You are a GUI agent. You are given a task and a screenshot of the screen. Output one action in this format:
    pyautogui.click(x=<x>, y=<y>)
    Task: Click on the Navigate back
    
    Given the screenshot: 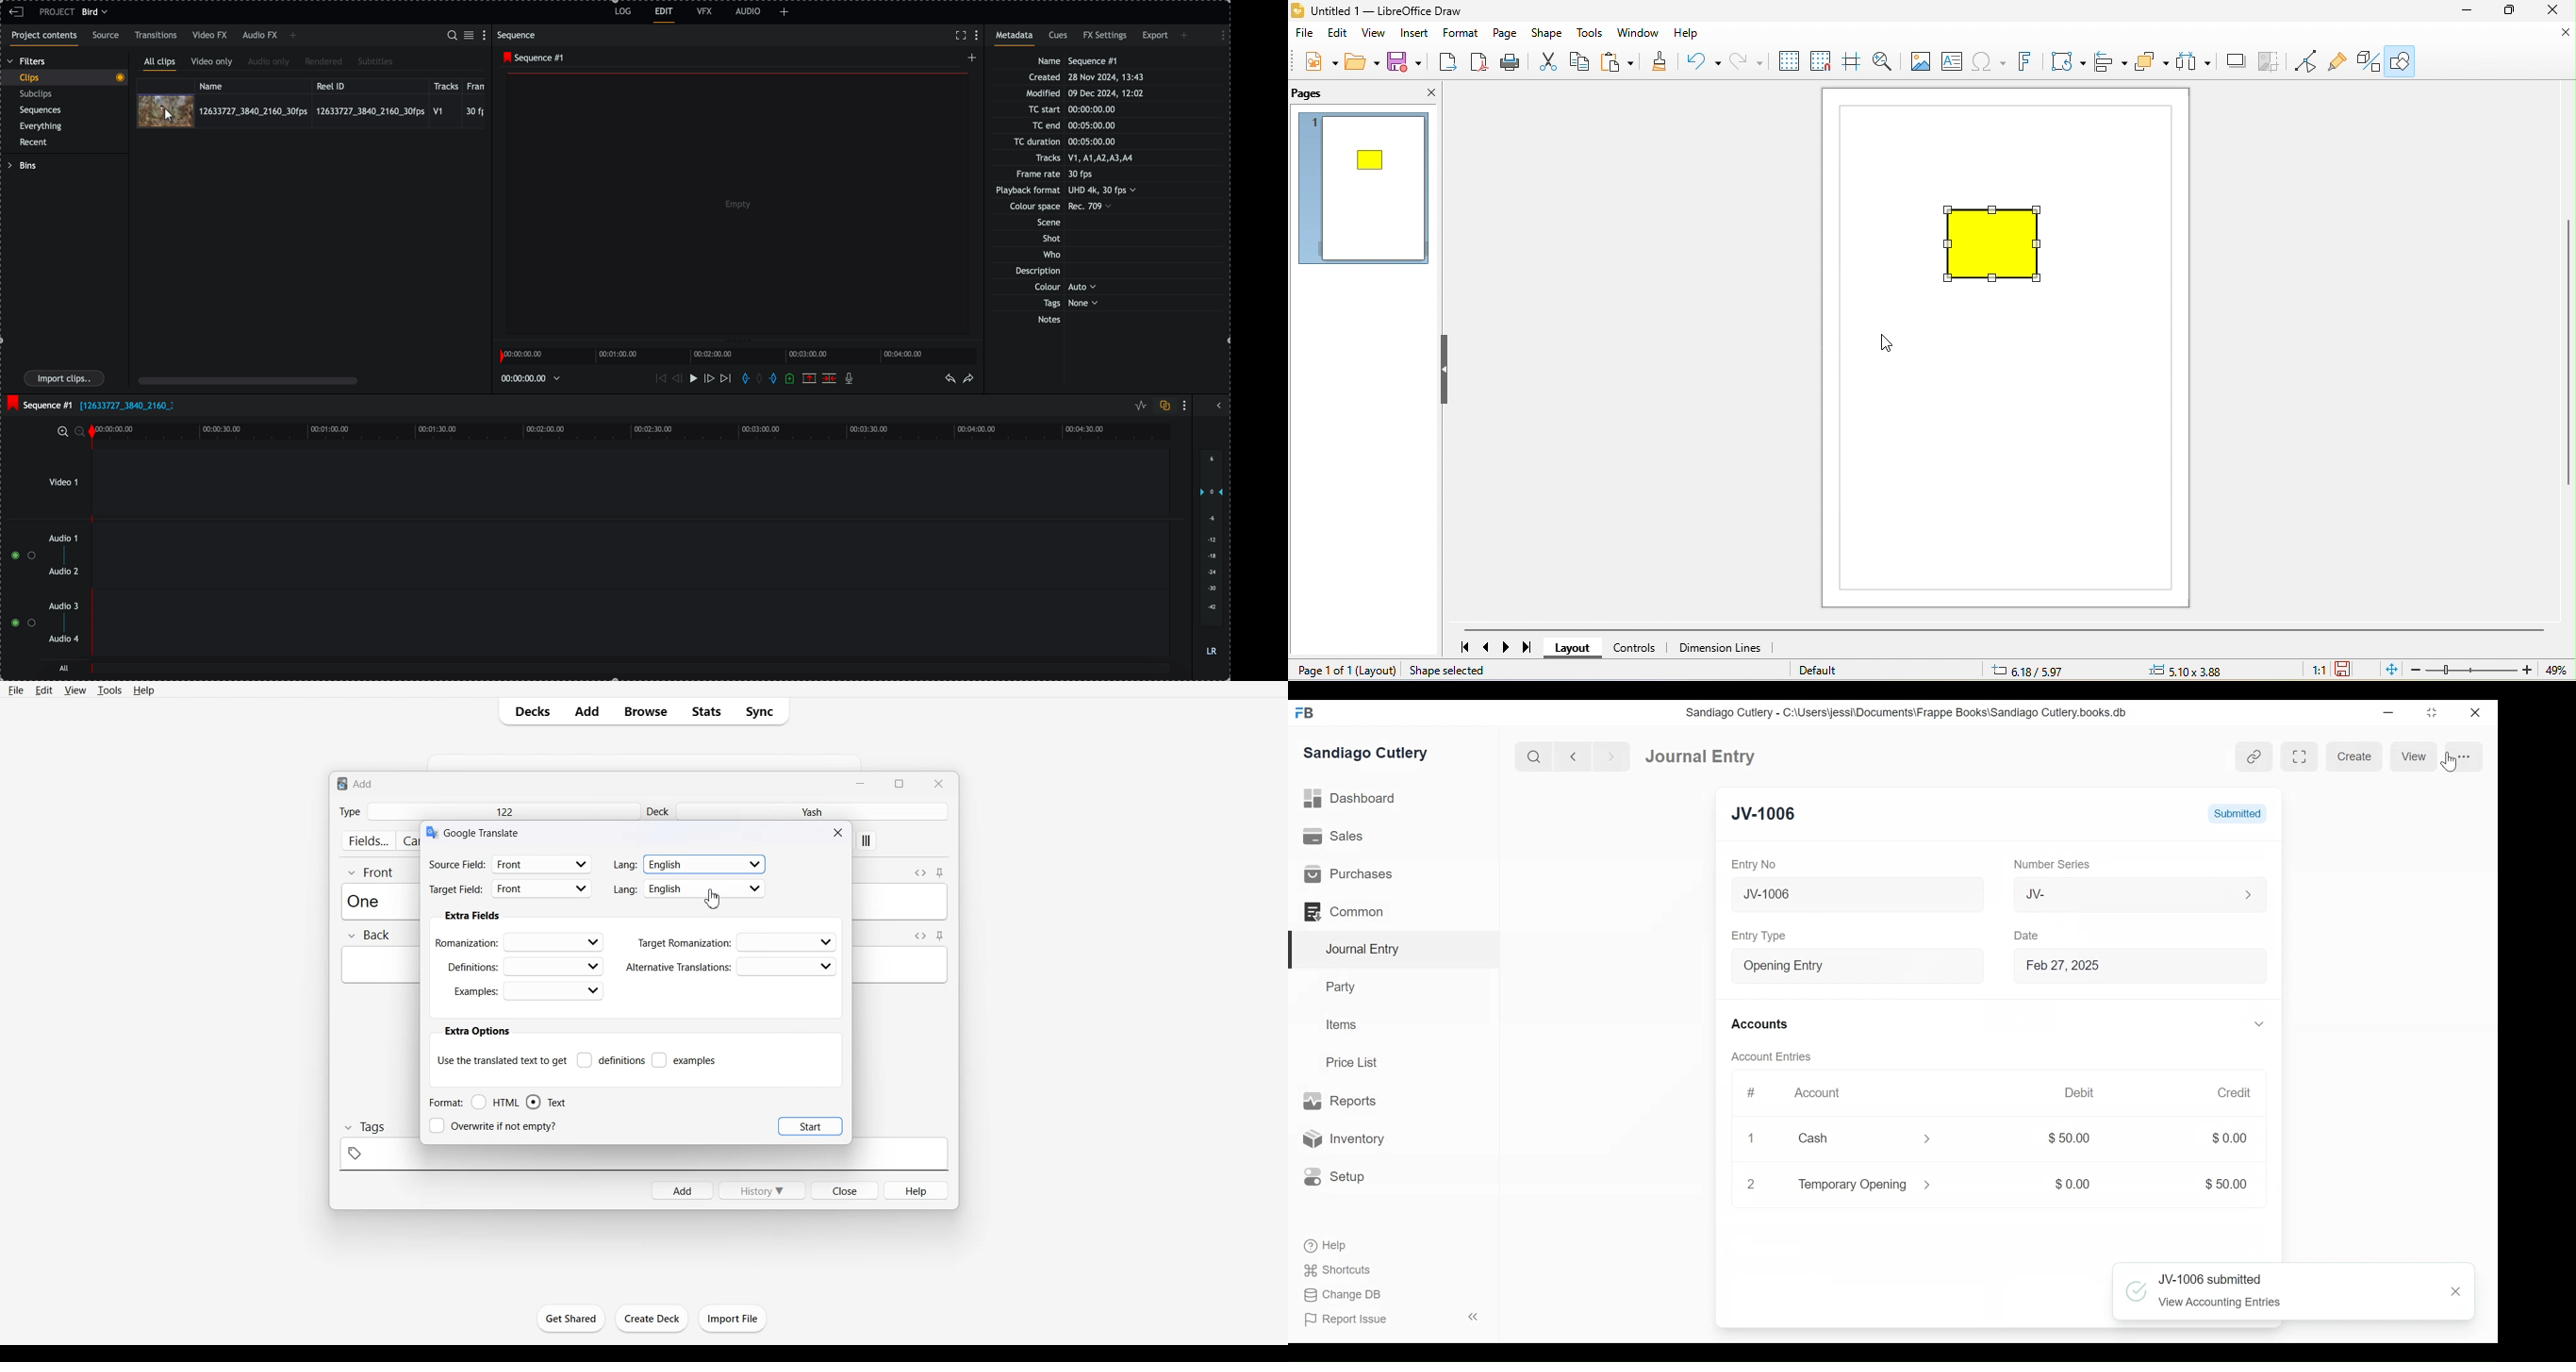 What is the action you would take?
    pyautogui.click(x=1572, y=757)
    